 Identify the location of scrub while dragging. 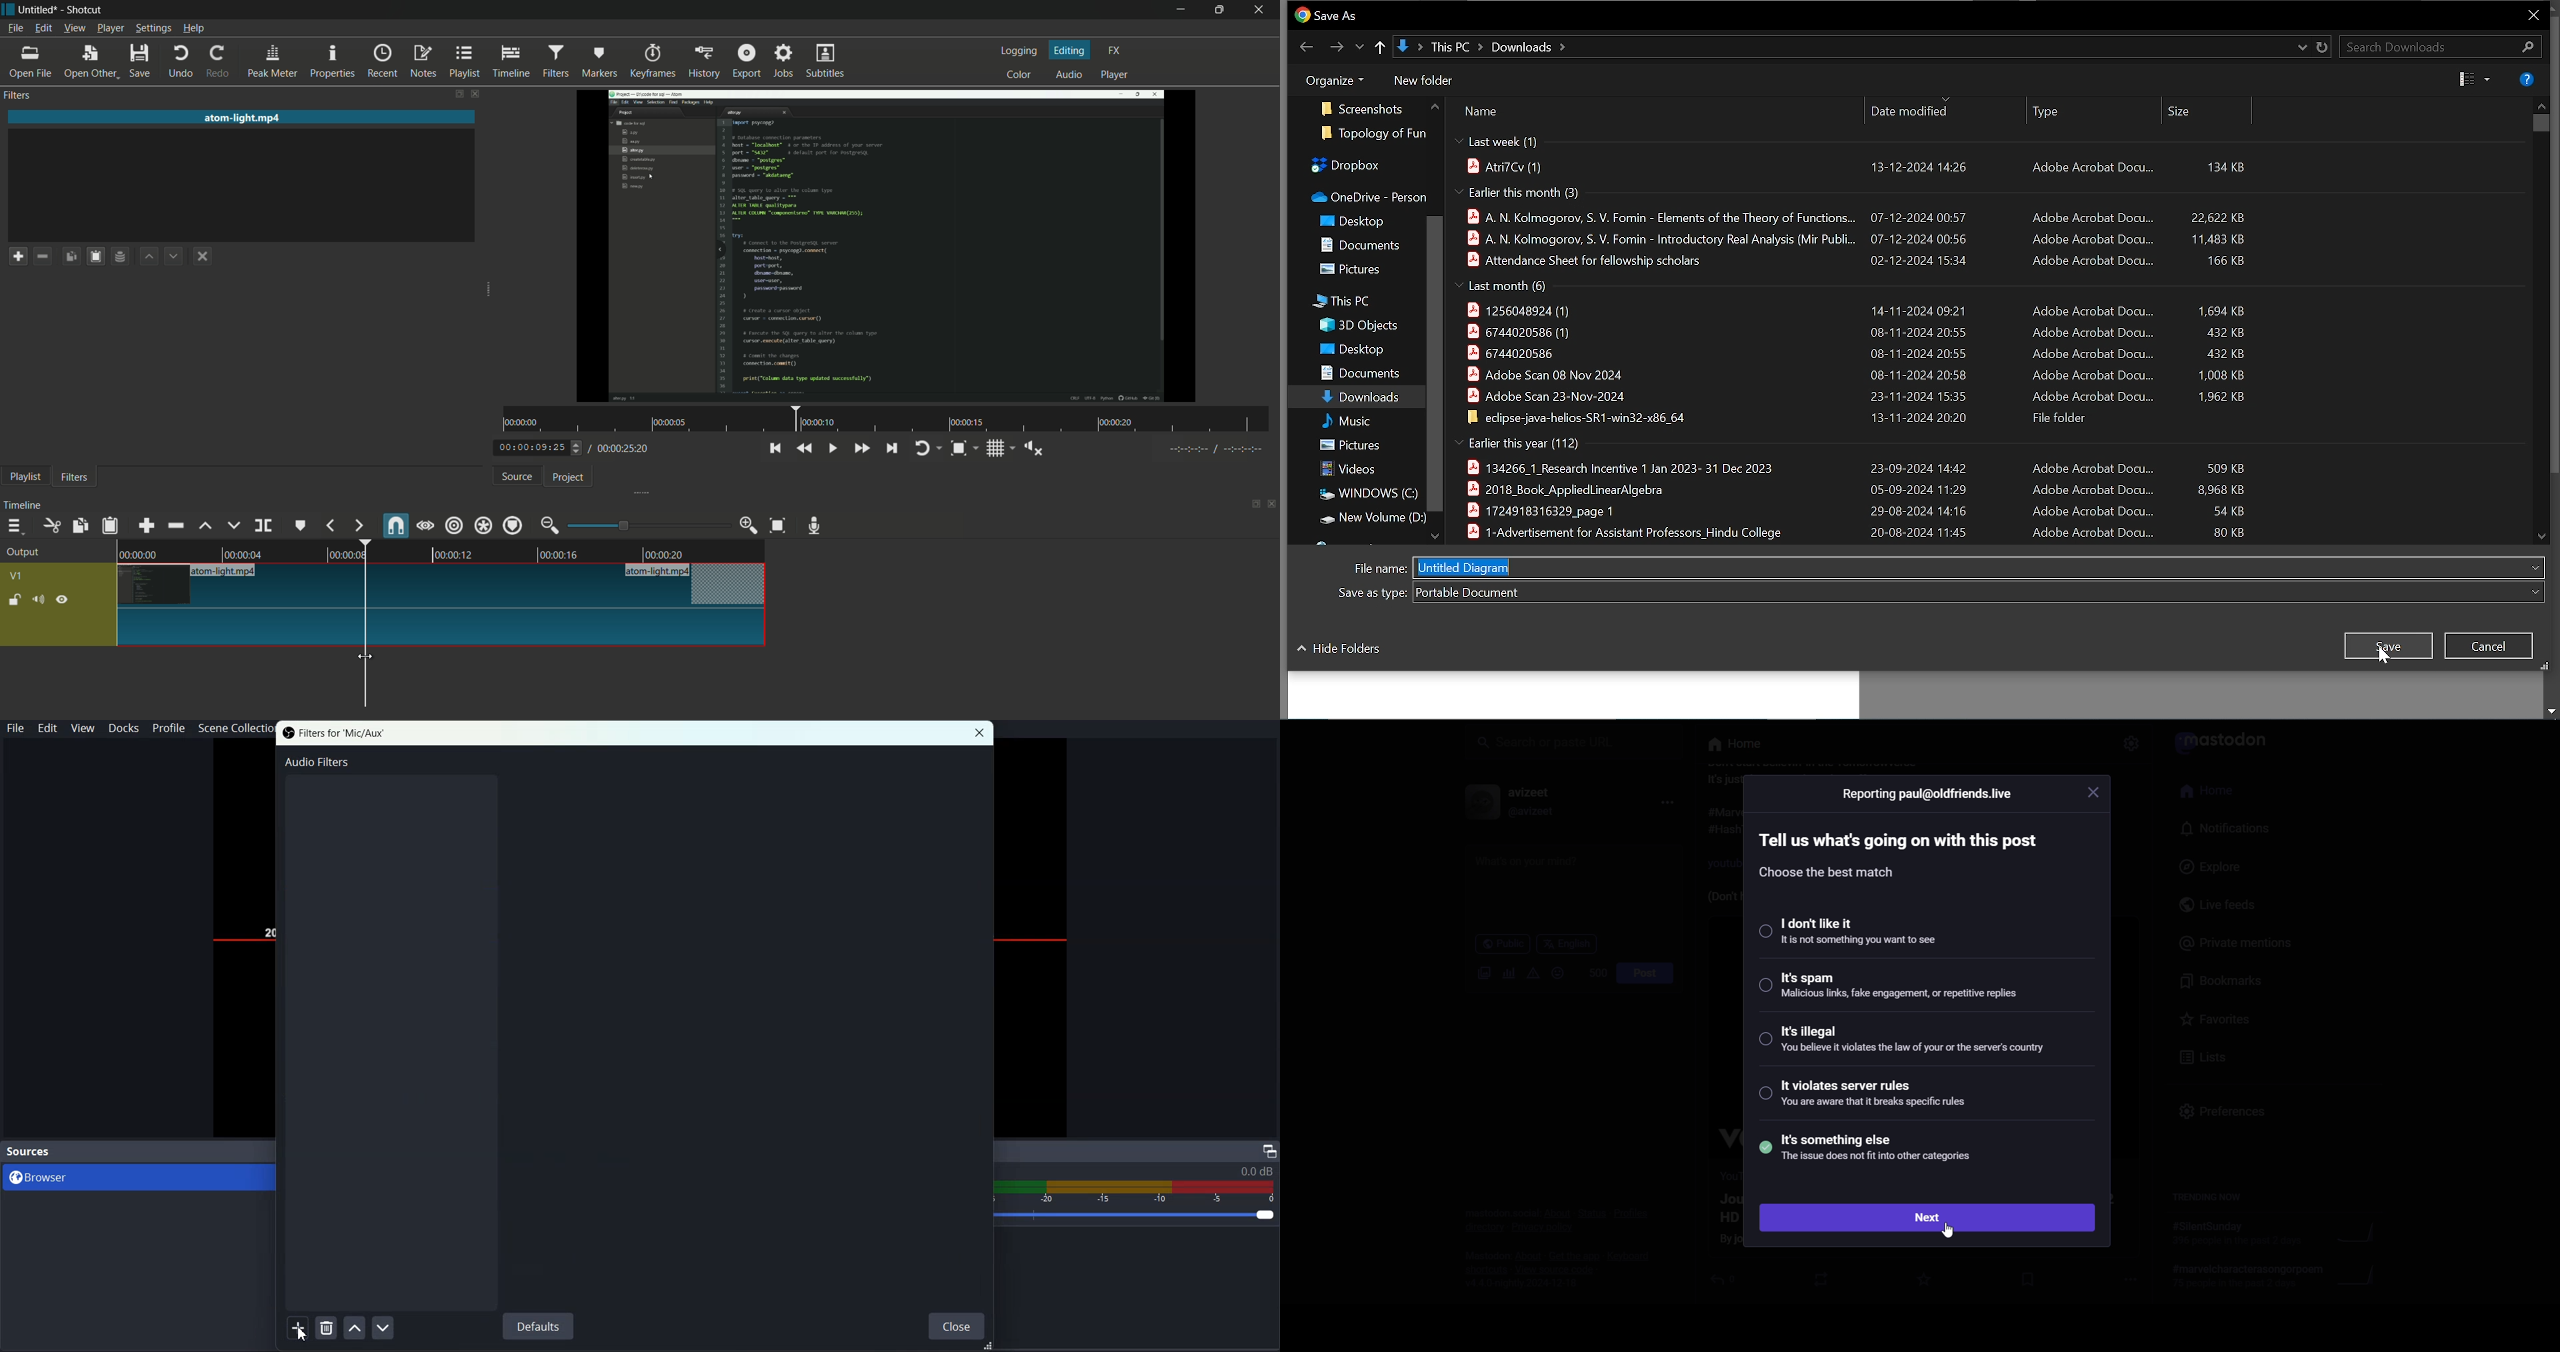
(425, 525).